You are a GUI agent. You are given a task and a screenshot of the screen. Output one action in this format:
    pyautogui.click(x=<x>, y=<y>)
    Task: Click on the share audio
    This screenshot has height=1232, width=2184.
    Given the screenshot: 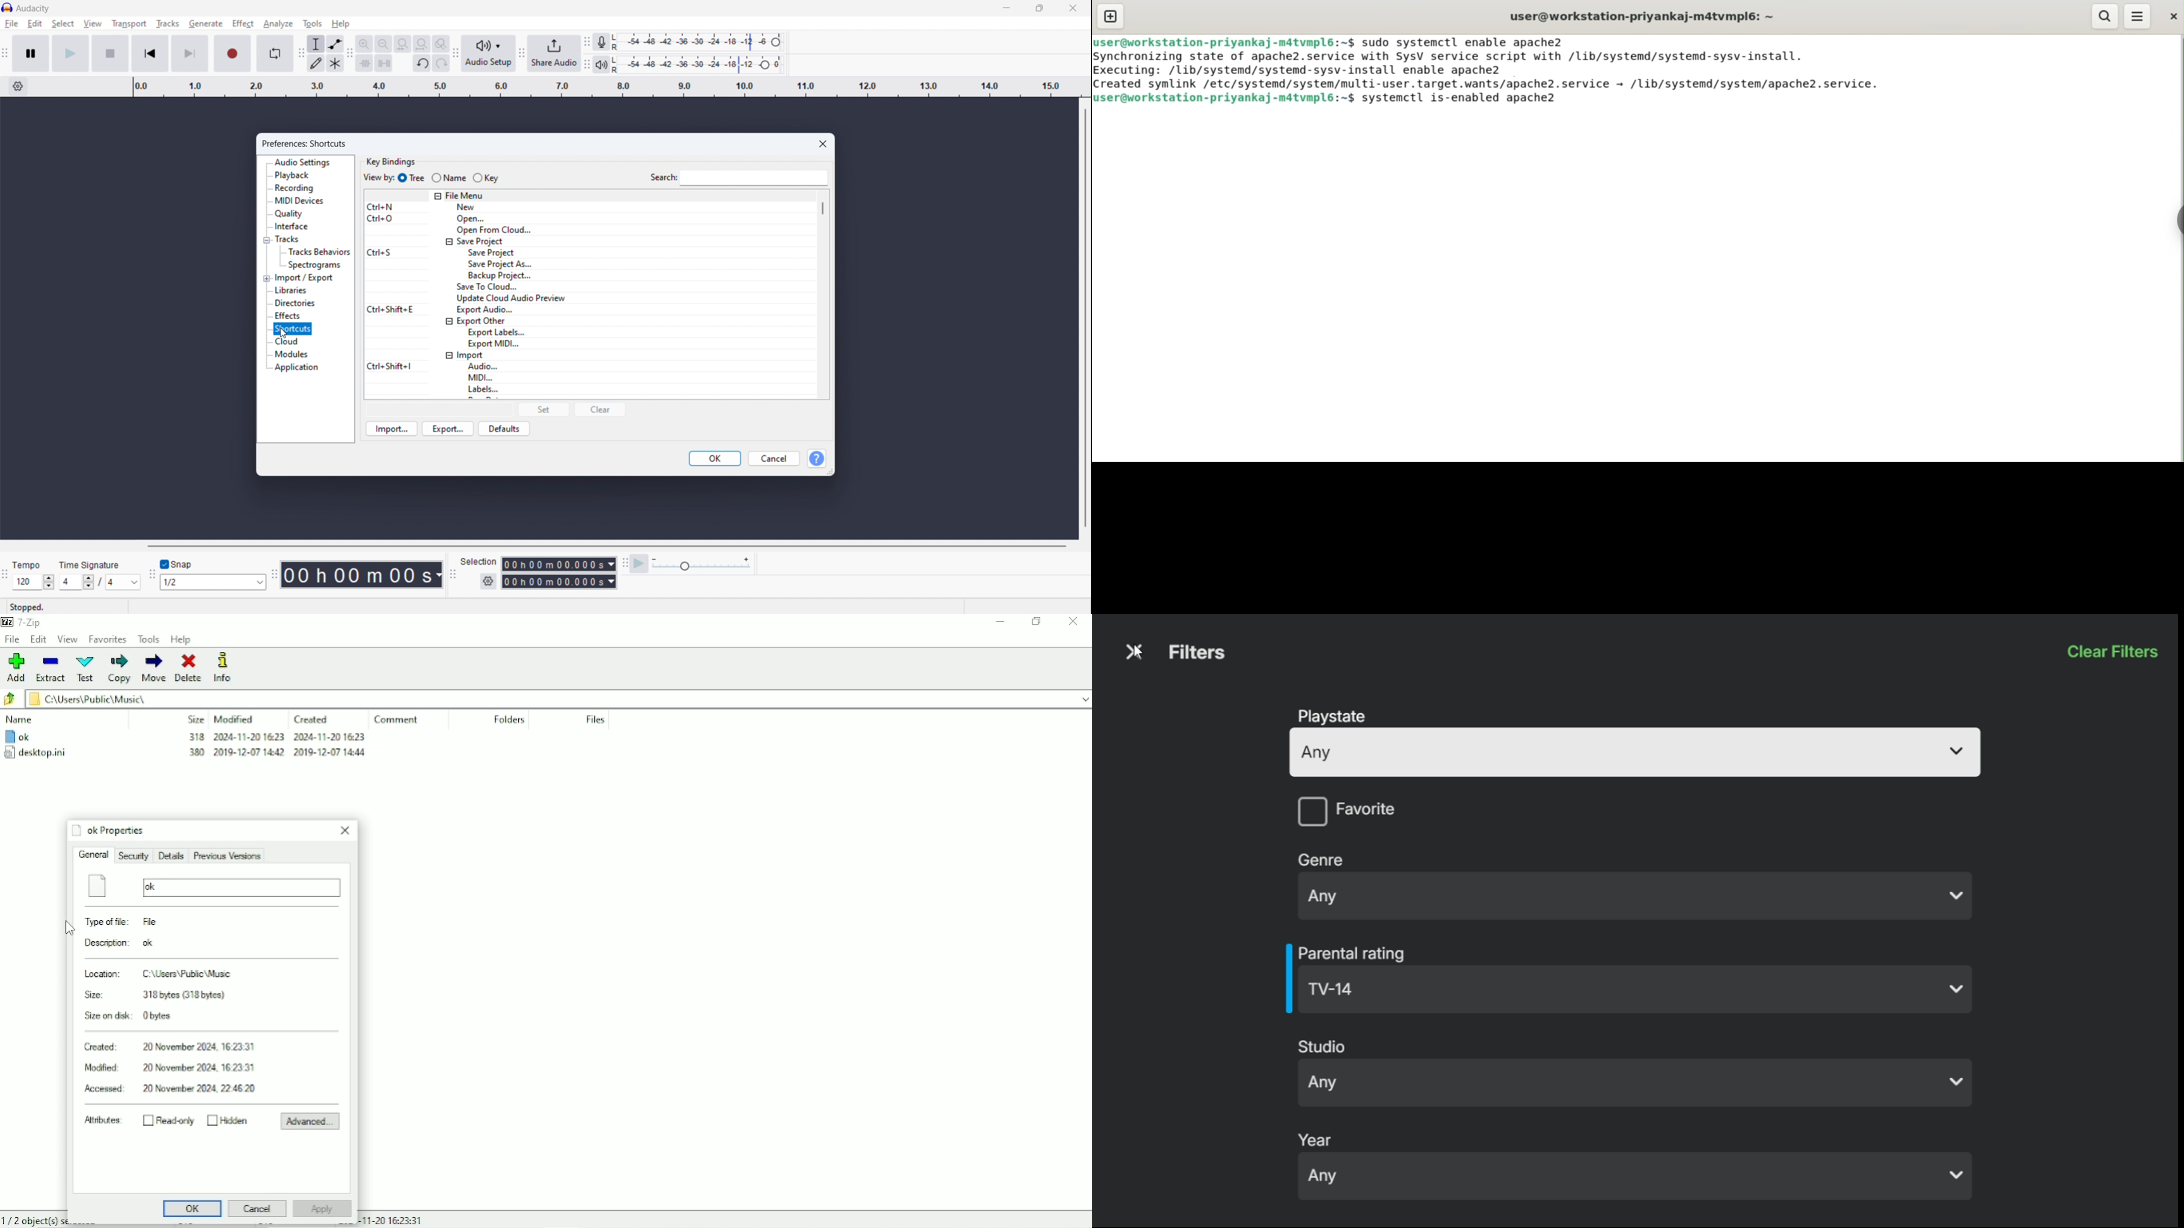 What is the action you would take?
    pyautogui.click(x=555, y=53)
    